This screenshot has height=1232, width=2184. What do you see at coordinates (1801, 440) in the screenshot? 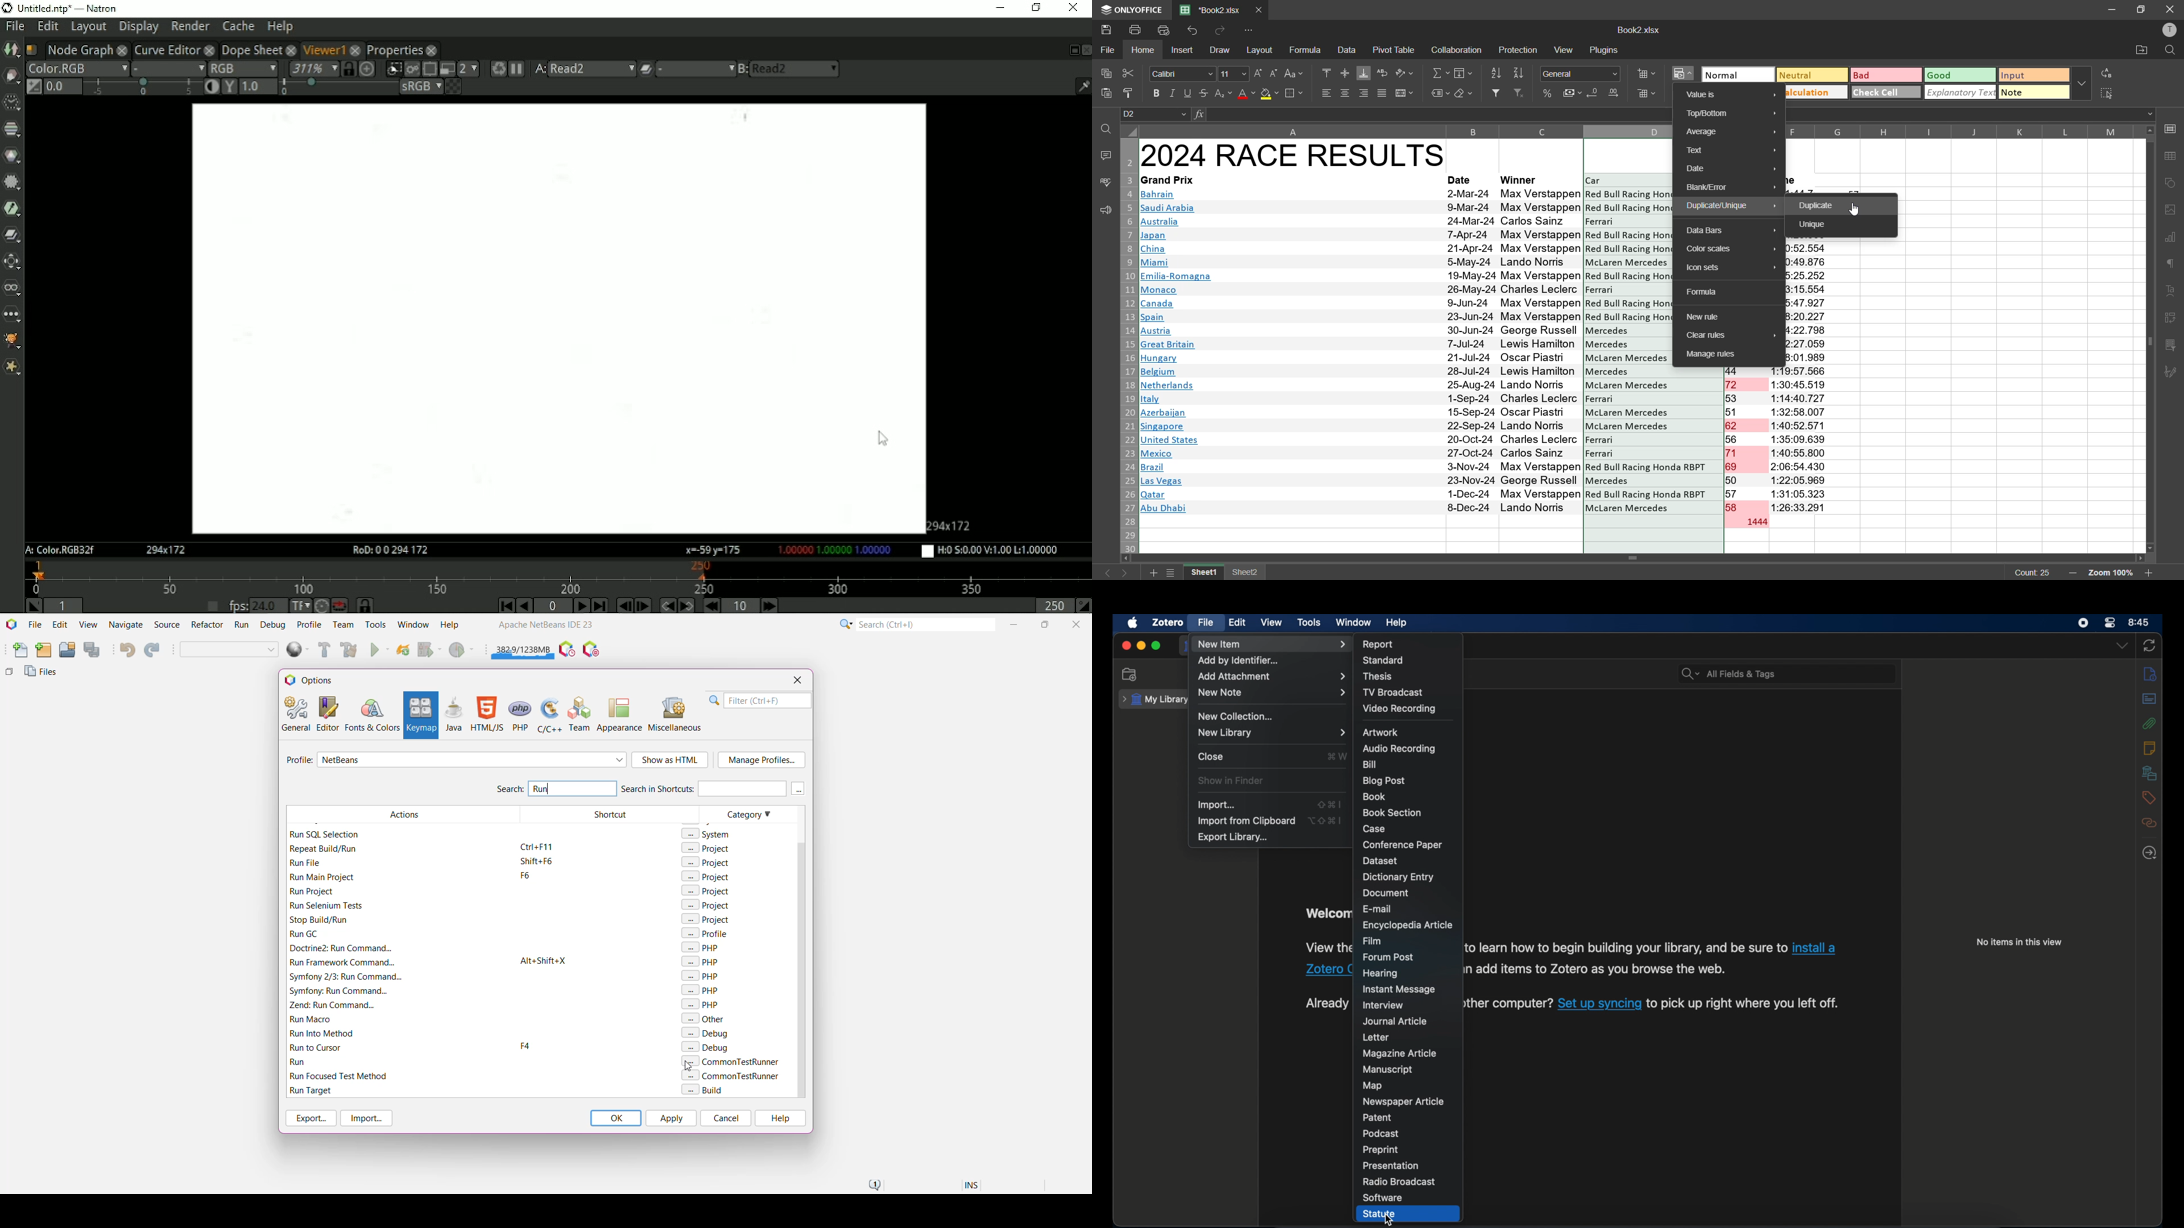
I see `time` at bounding box center [1801, 440].